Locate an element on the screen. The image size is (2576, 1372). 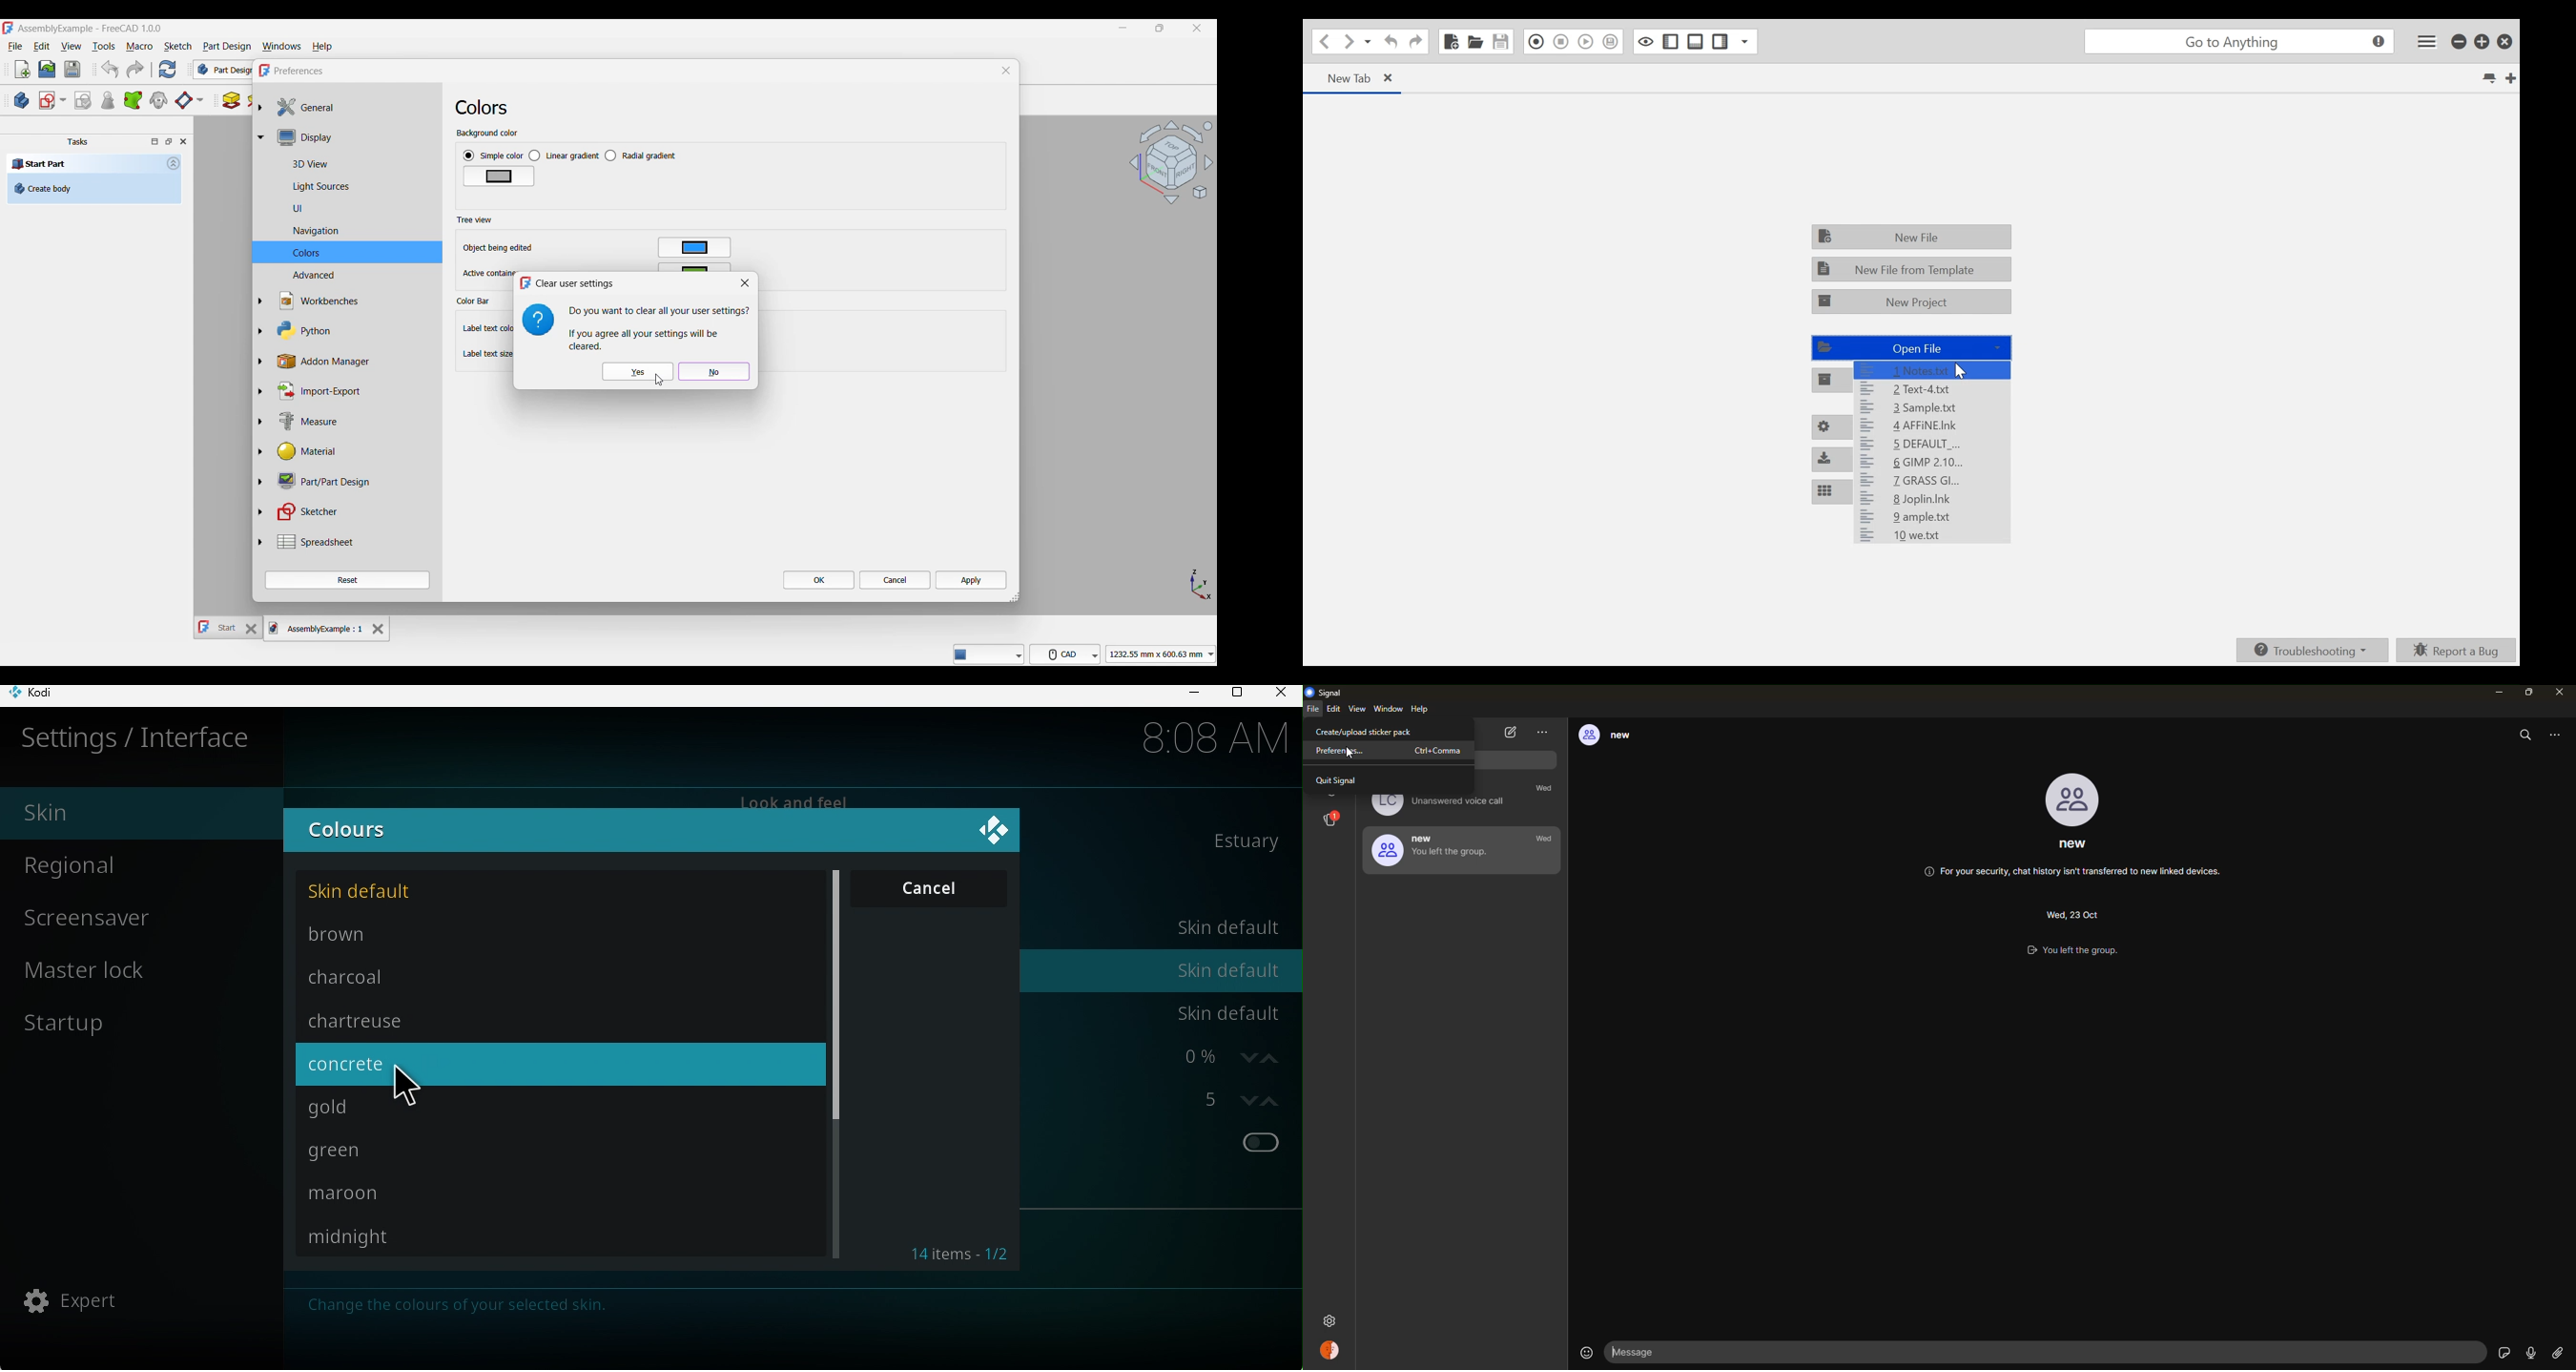
Measure  is located at coordinates (297, 421).